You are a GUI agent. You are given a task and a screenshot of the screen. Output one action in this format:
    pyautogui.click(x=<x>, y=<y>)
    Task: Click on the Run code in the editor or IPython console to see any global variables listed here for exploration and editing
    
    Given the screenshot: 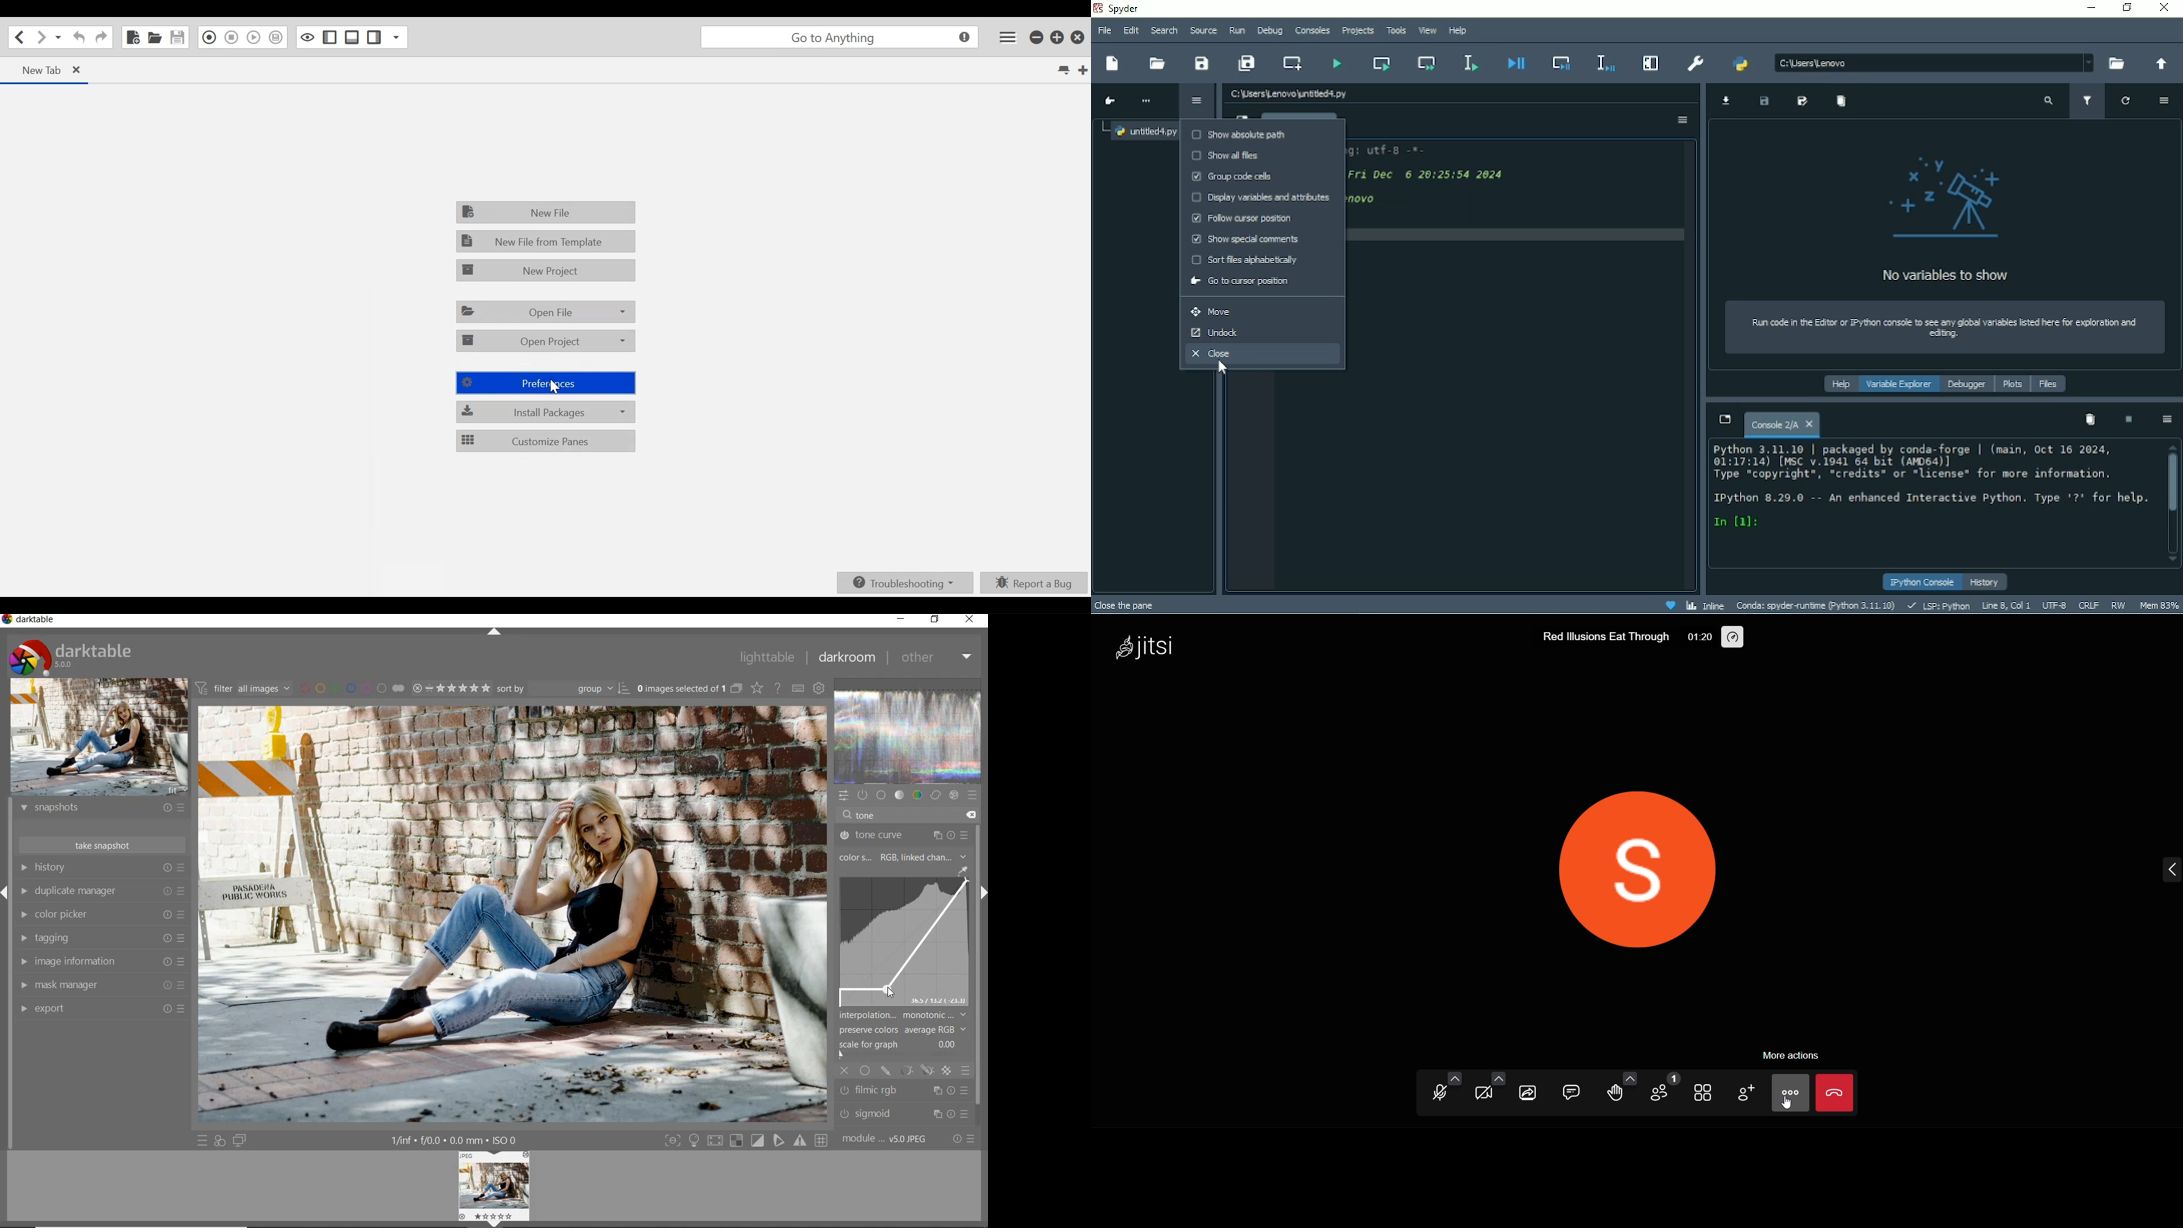 What is the action you would take?
    pyautogui.click(x=1943, y=330)
    